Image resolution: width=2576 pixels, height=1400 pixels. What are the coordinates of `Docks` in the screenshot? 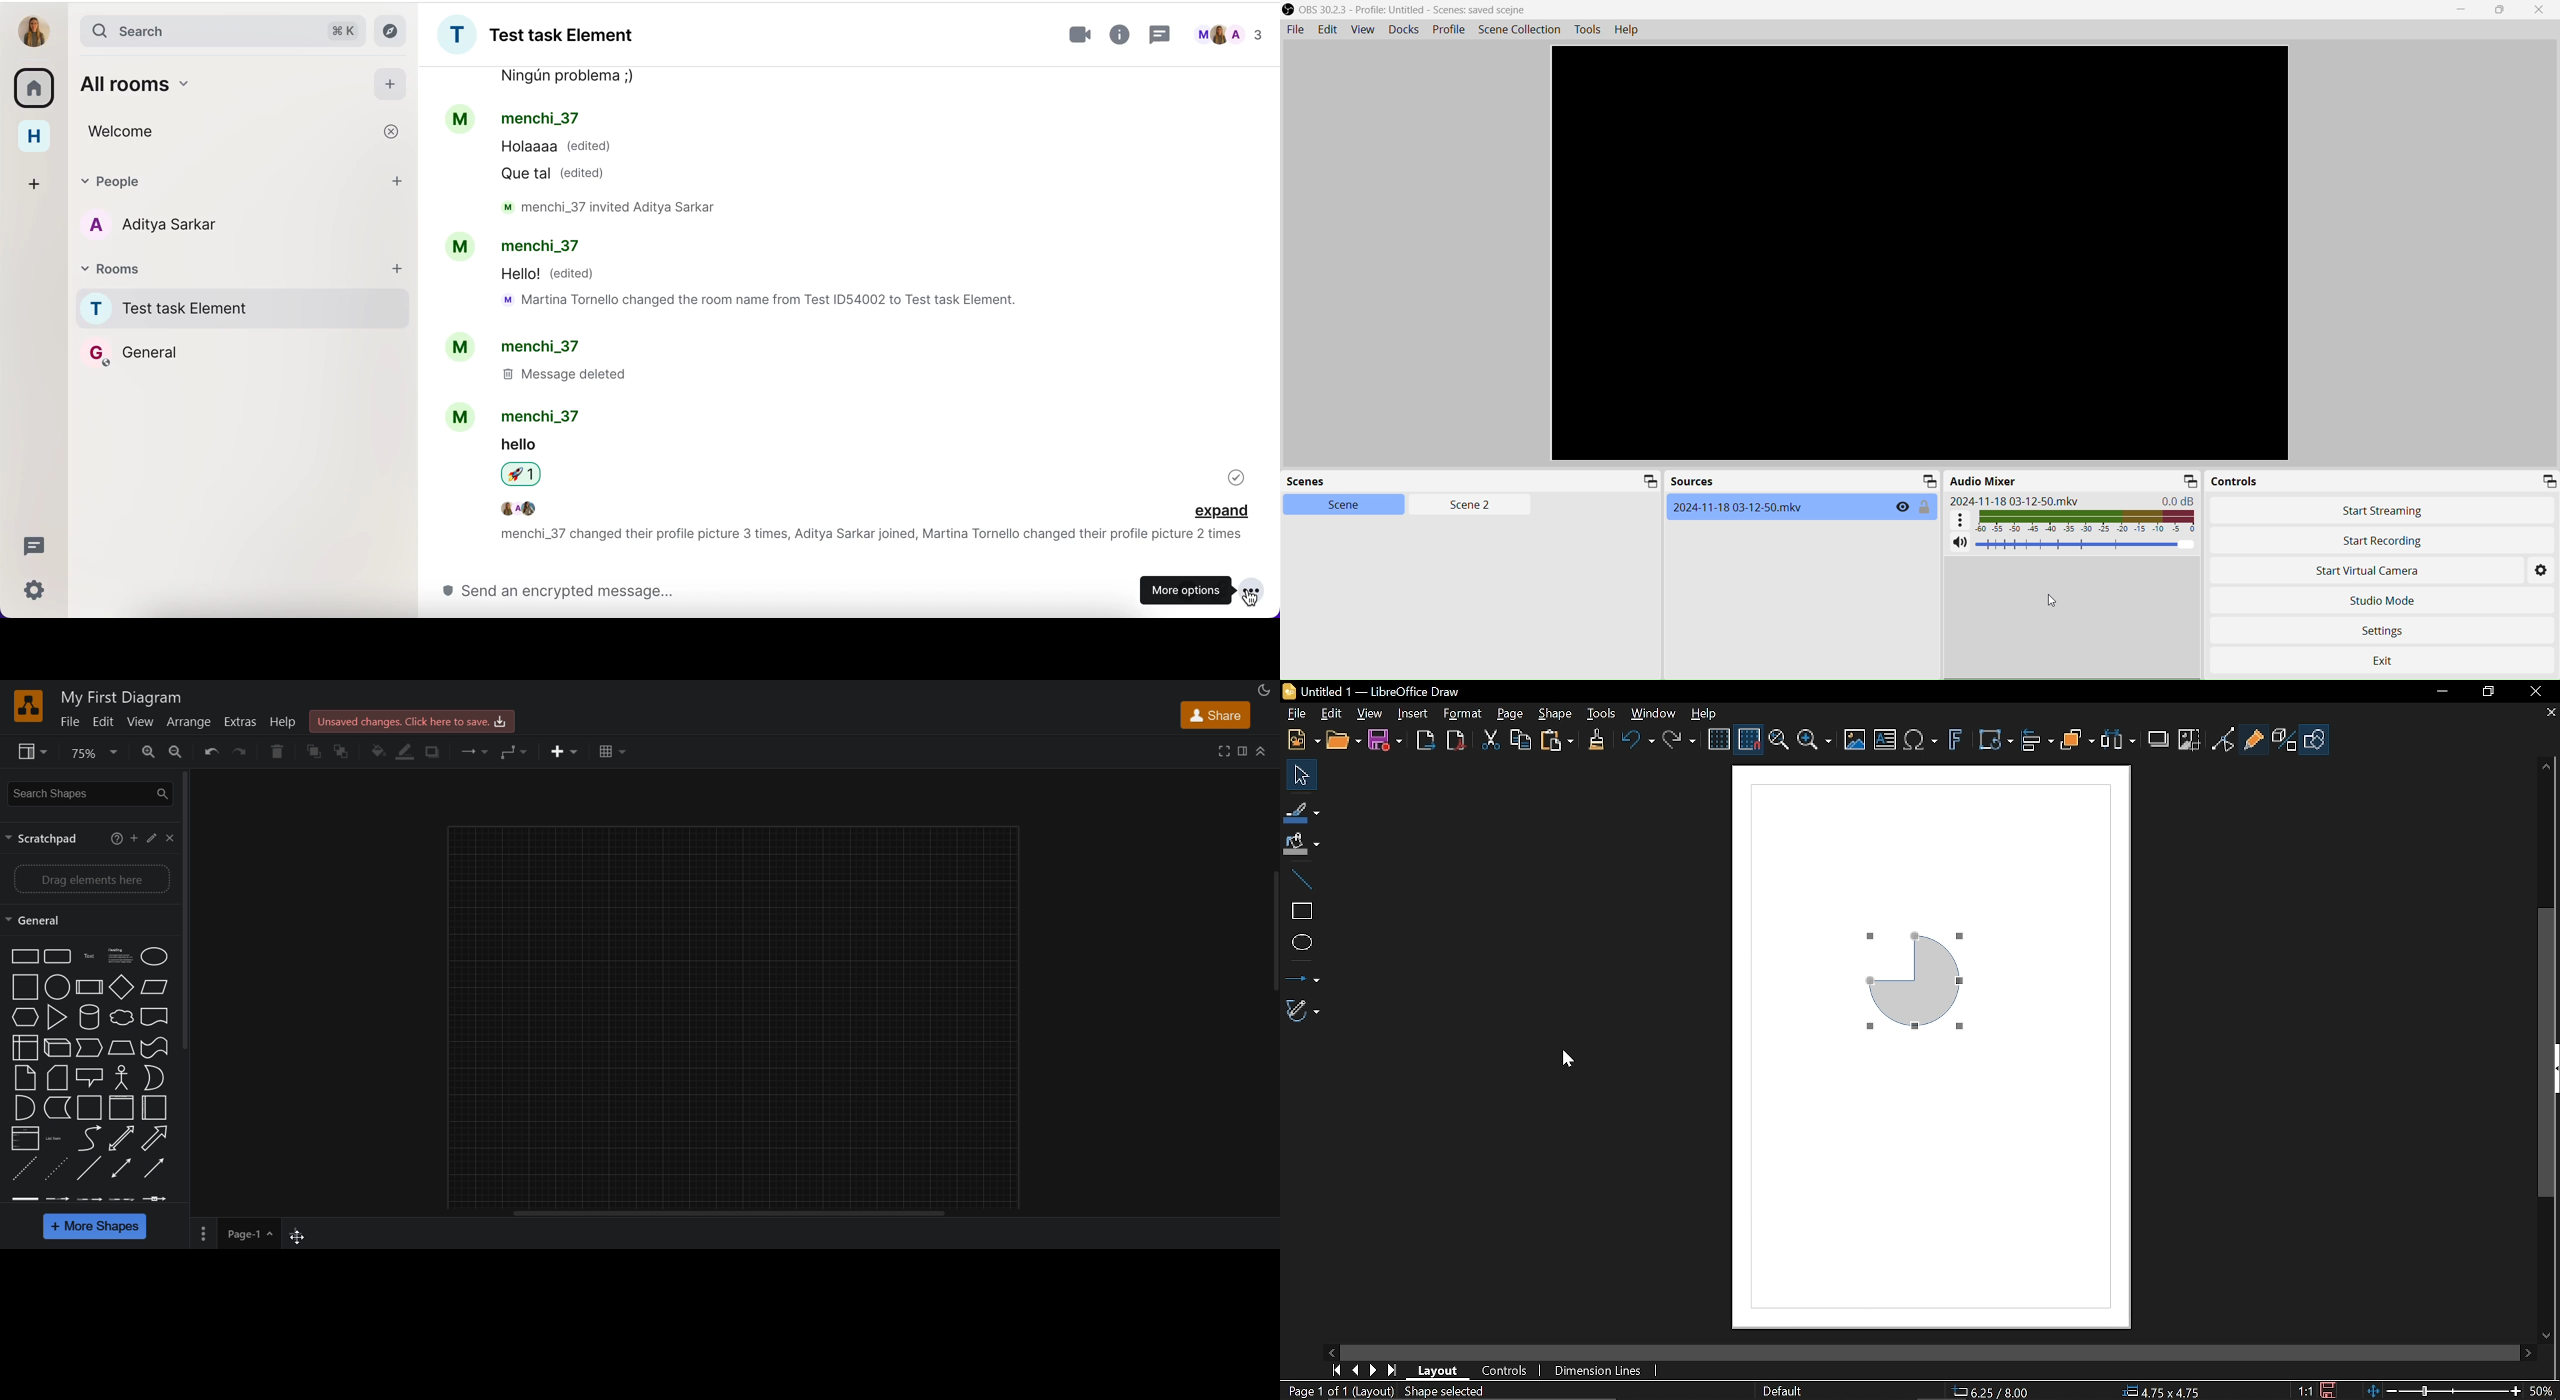 It's located at (1402, 29).